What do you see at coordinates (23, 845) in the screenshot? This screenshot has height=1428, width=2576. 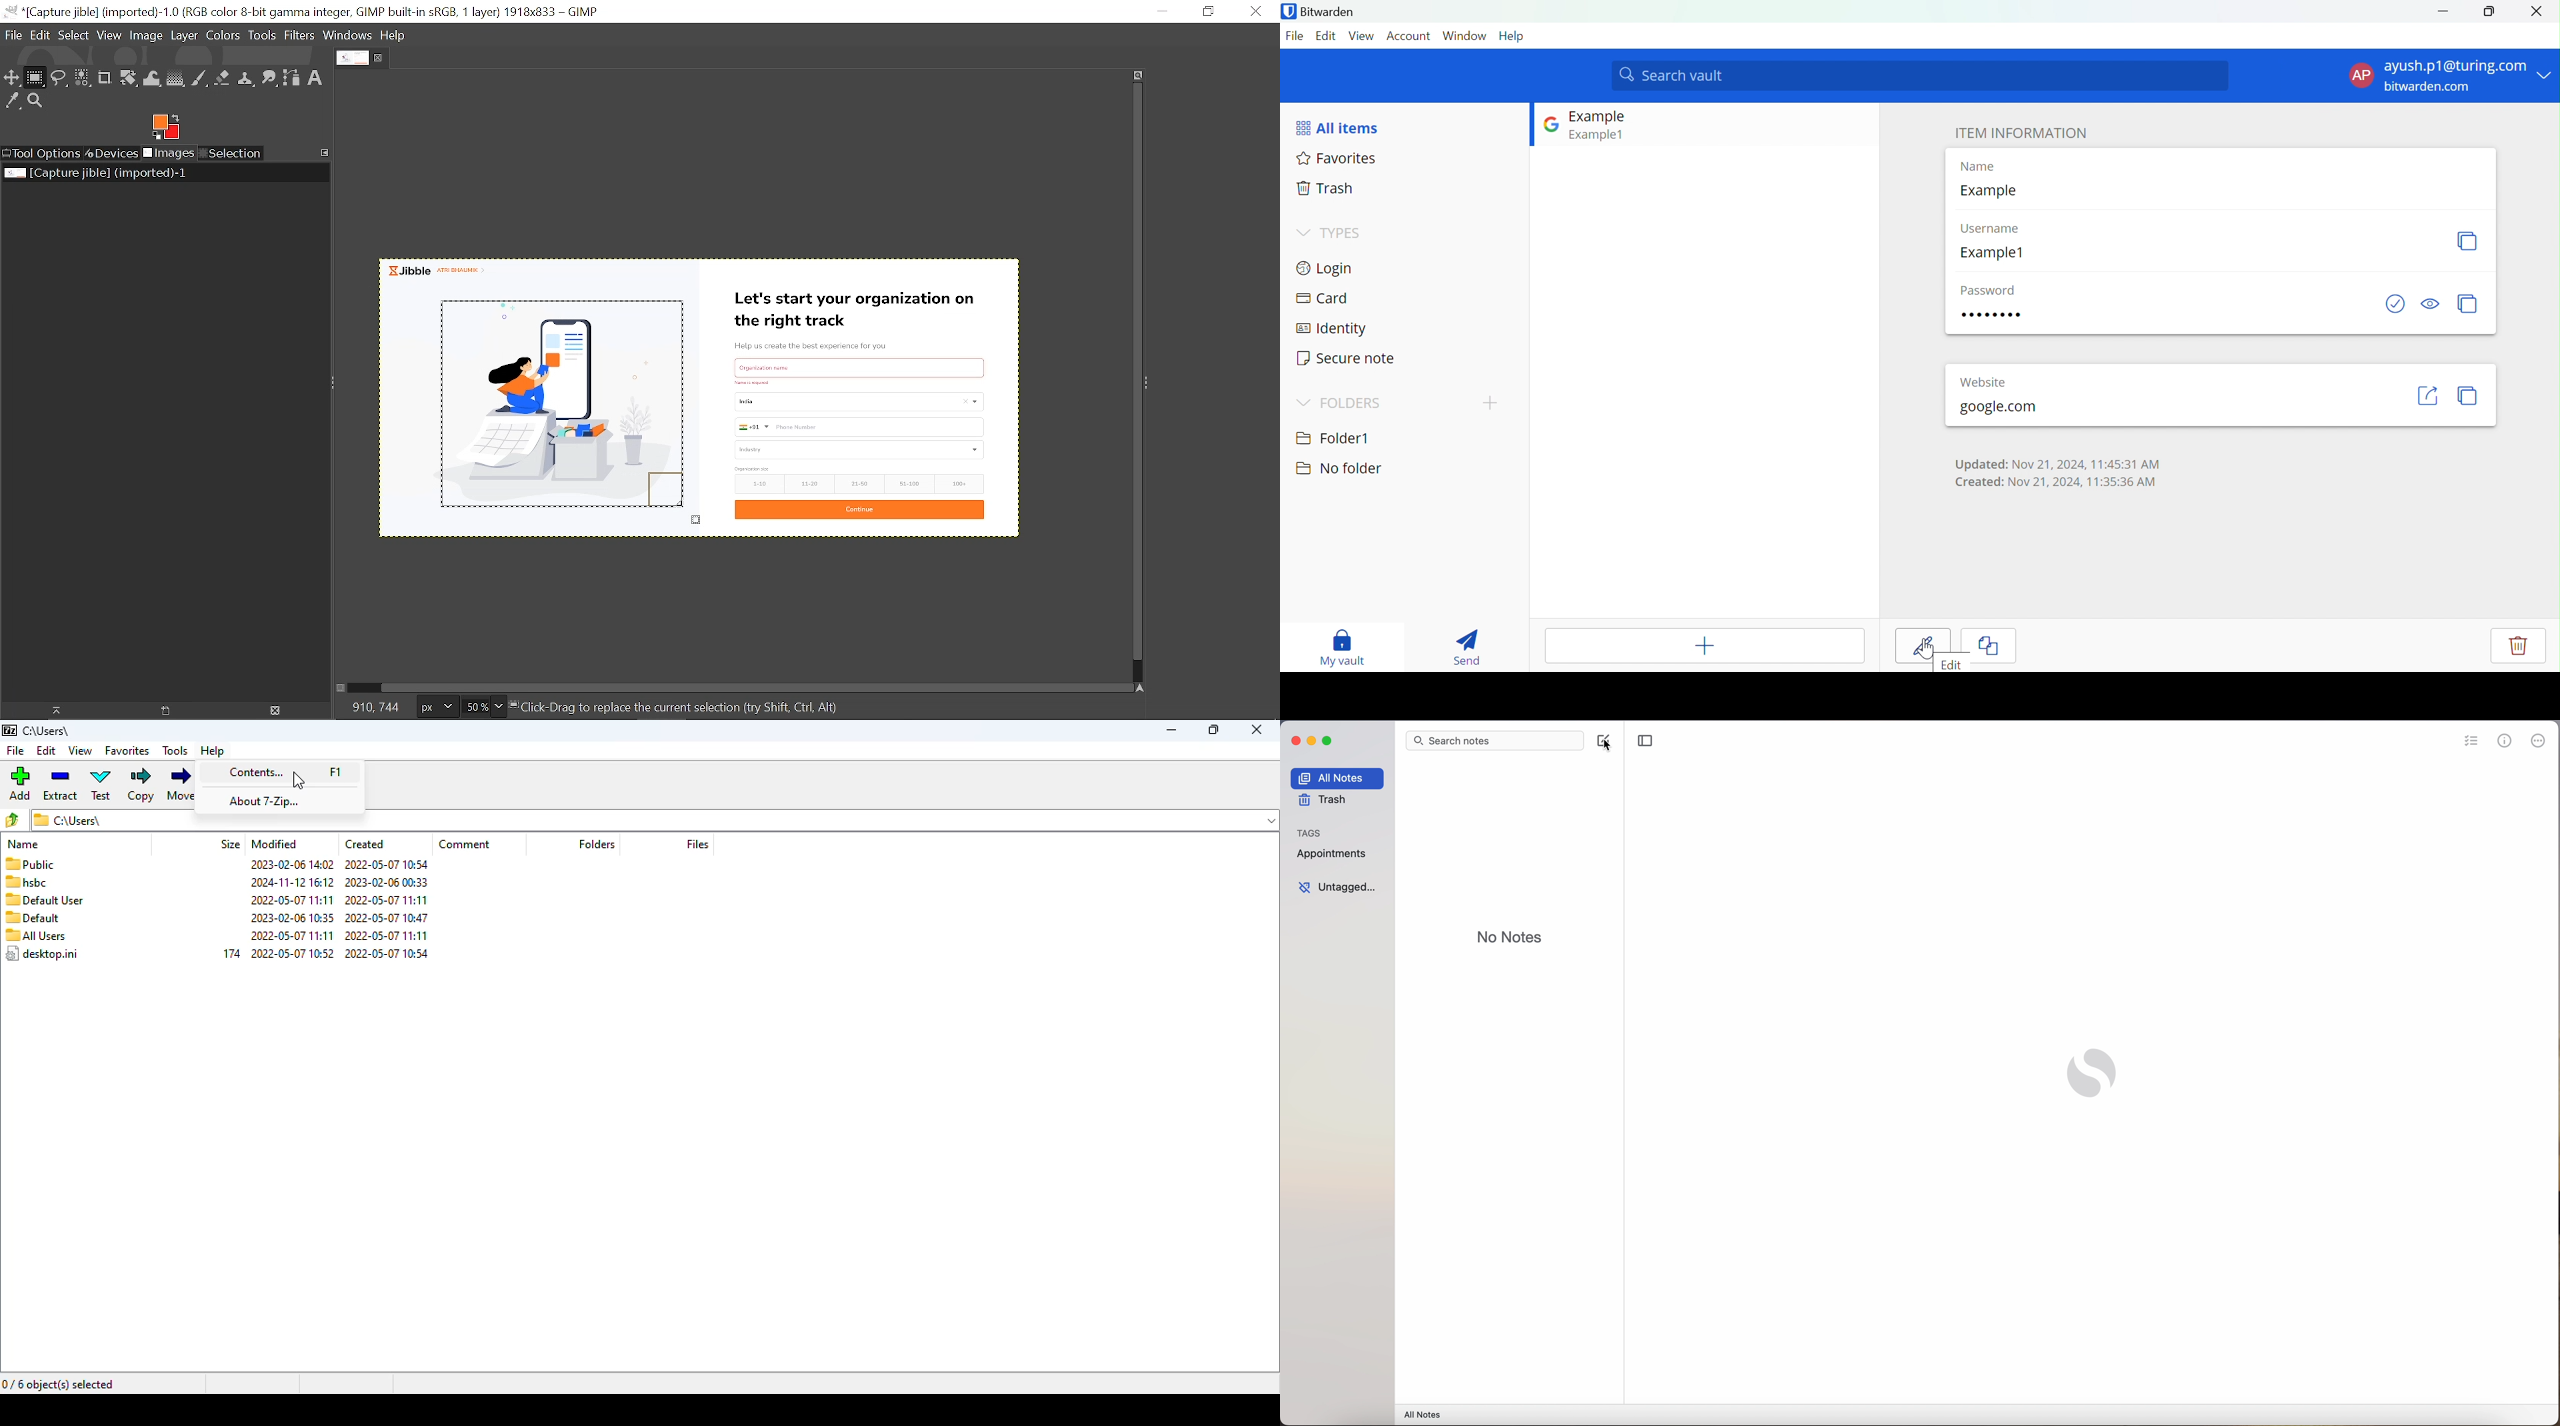 I see `name` at bounding box center [23, 845].